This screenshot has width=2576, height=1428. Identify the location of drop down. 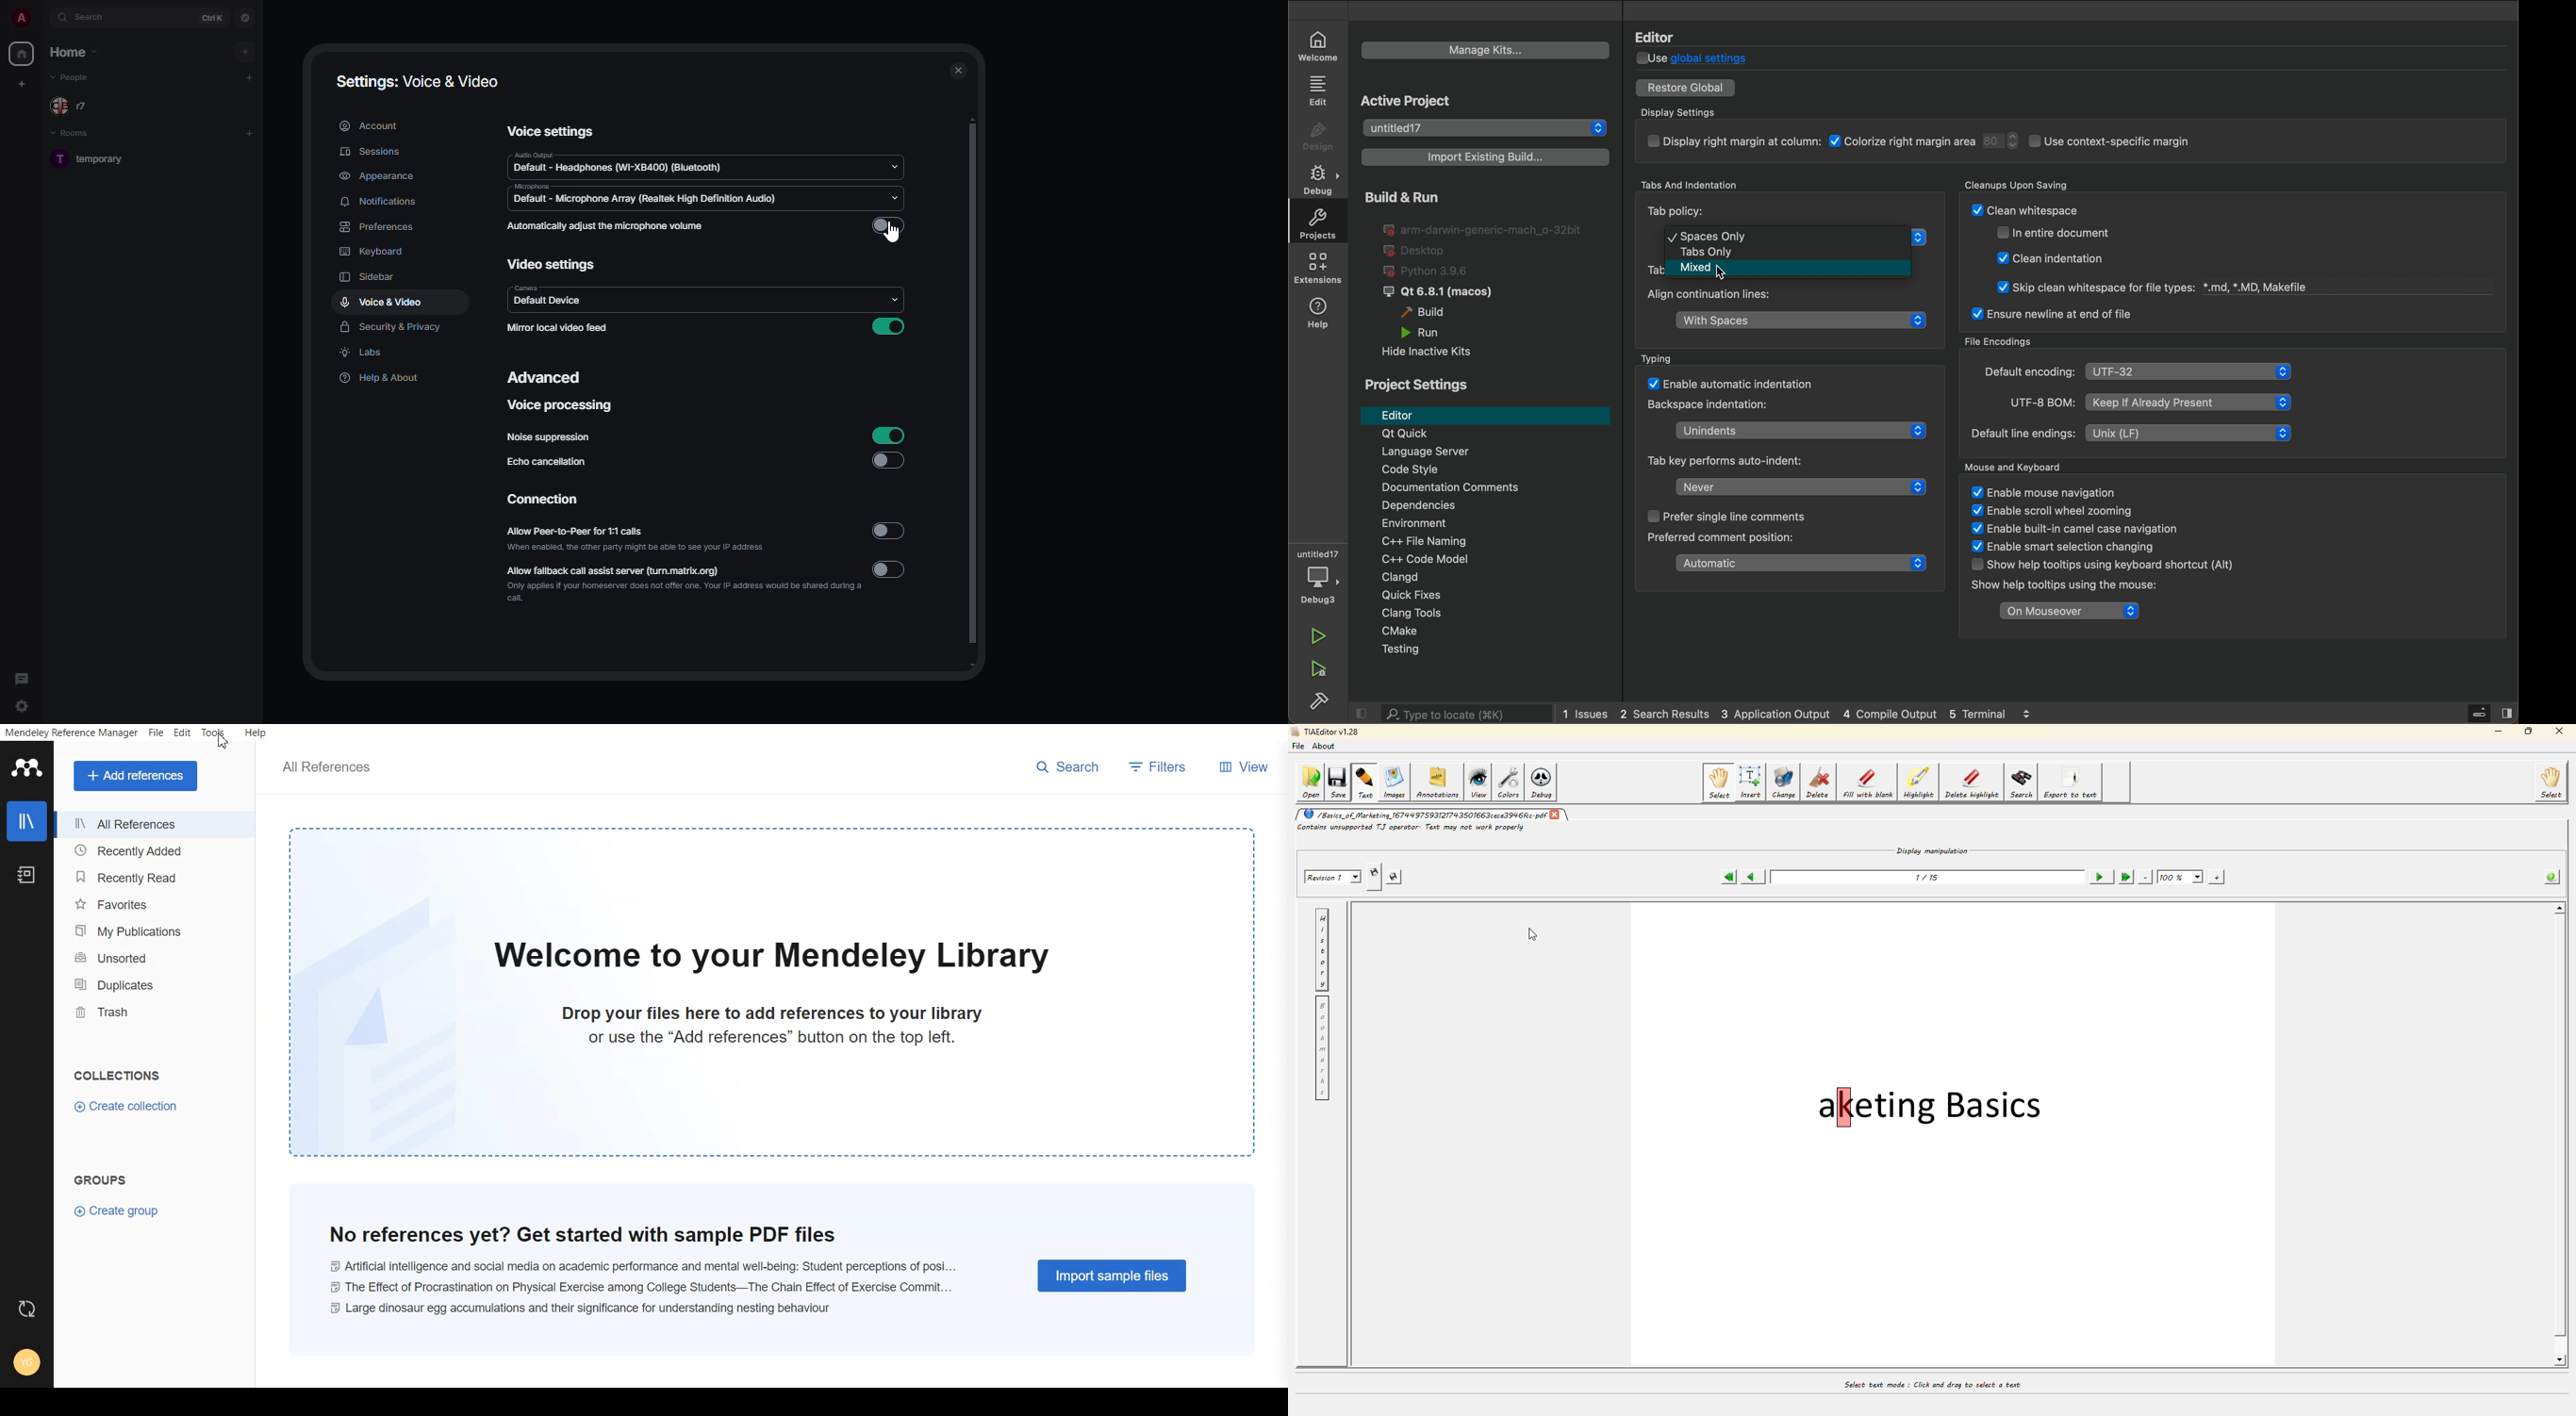
(899, 198).